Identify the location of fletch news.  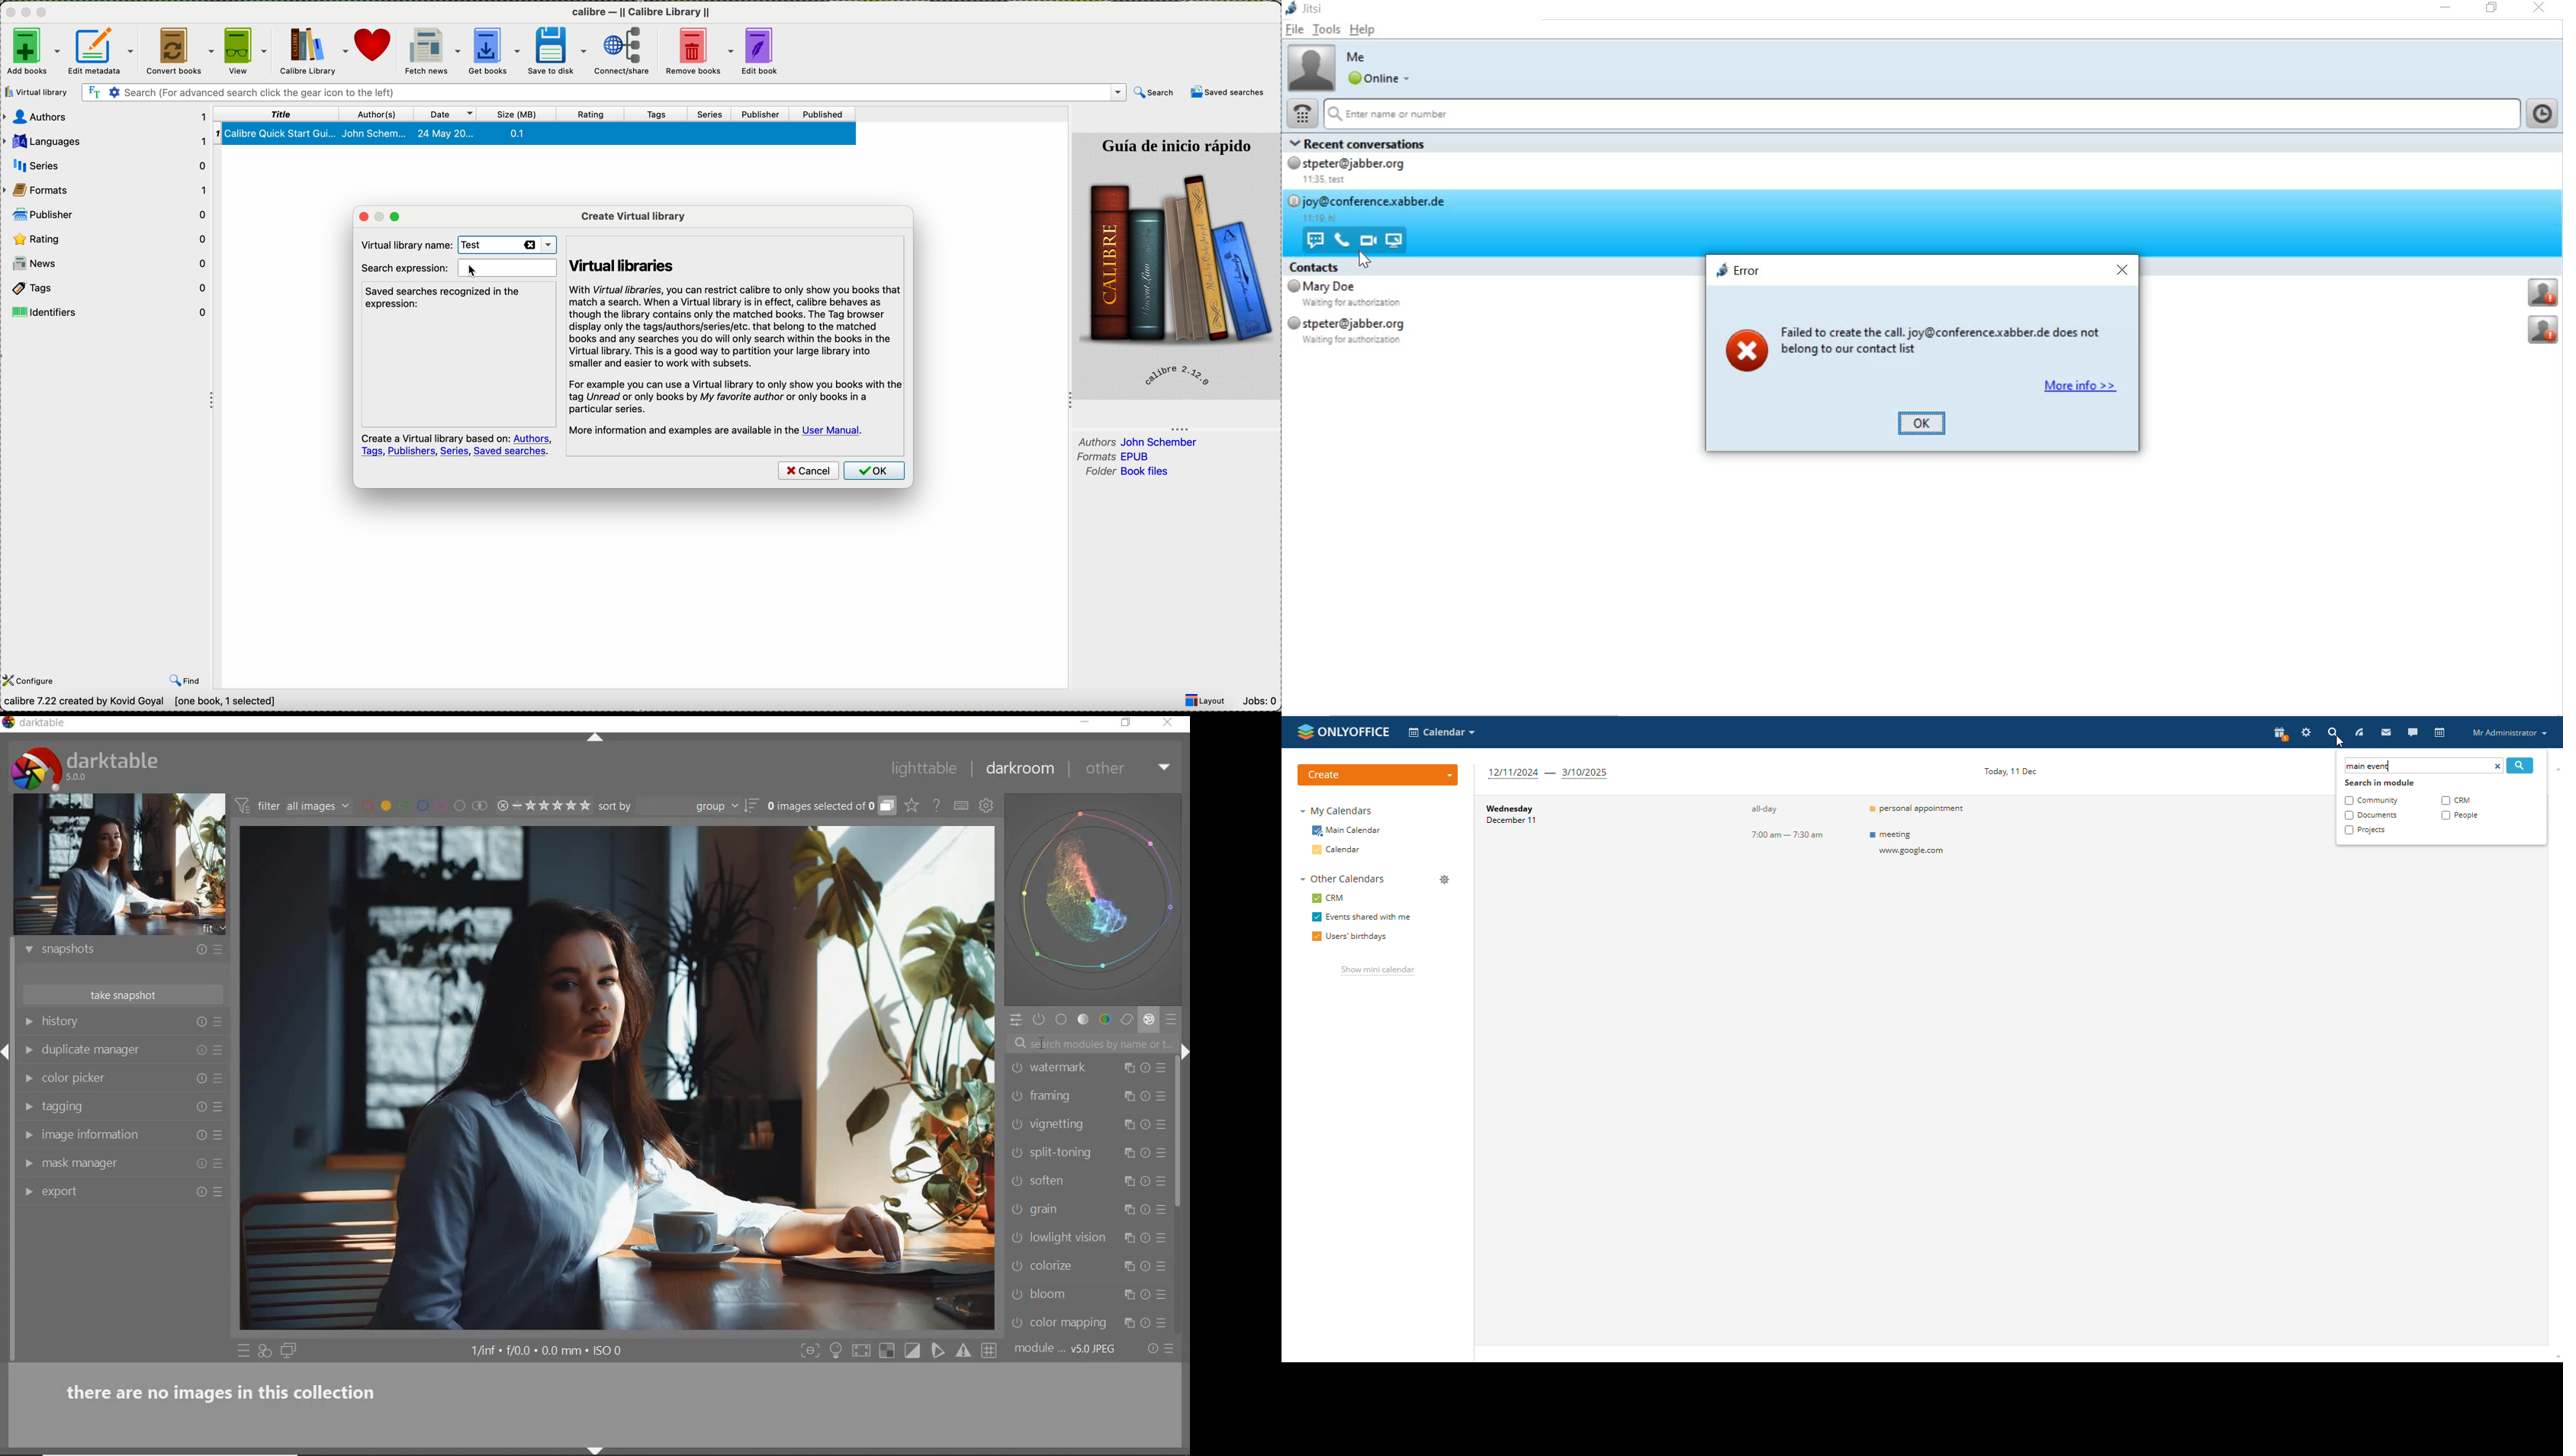
(430, 51).